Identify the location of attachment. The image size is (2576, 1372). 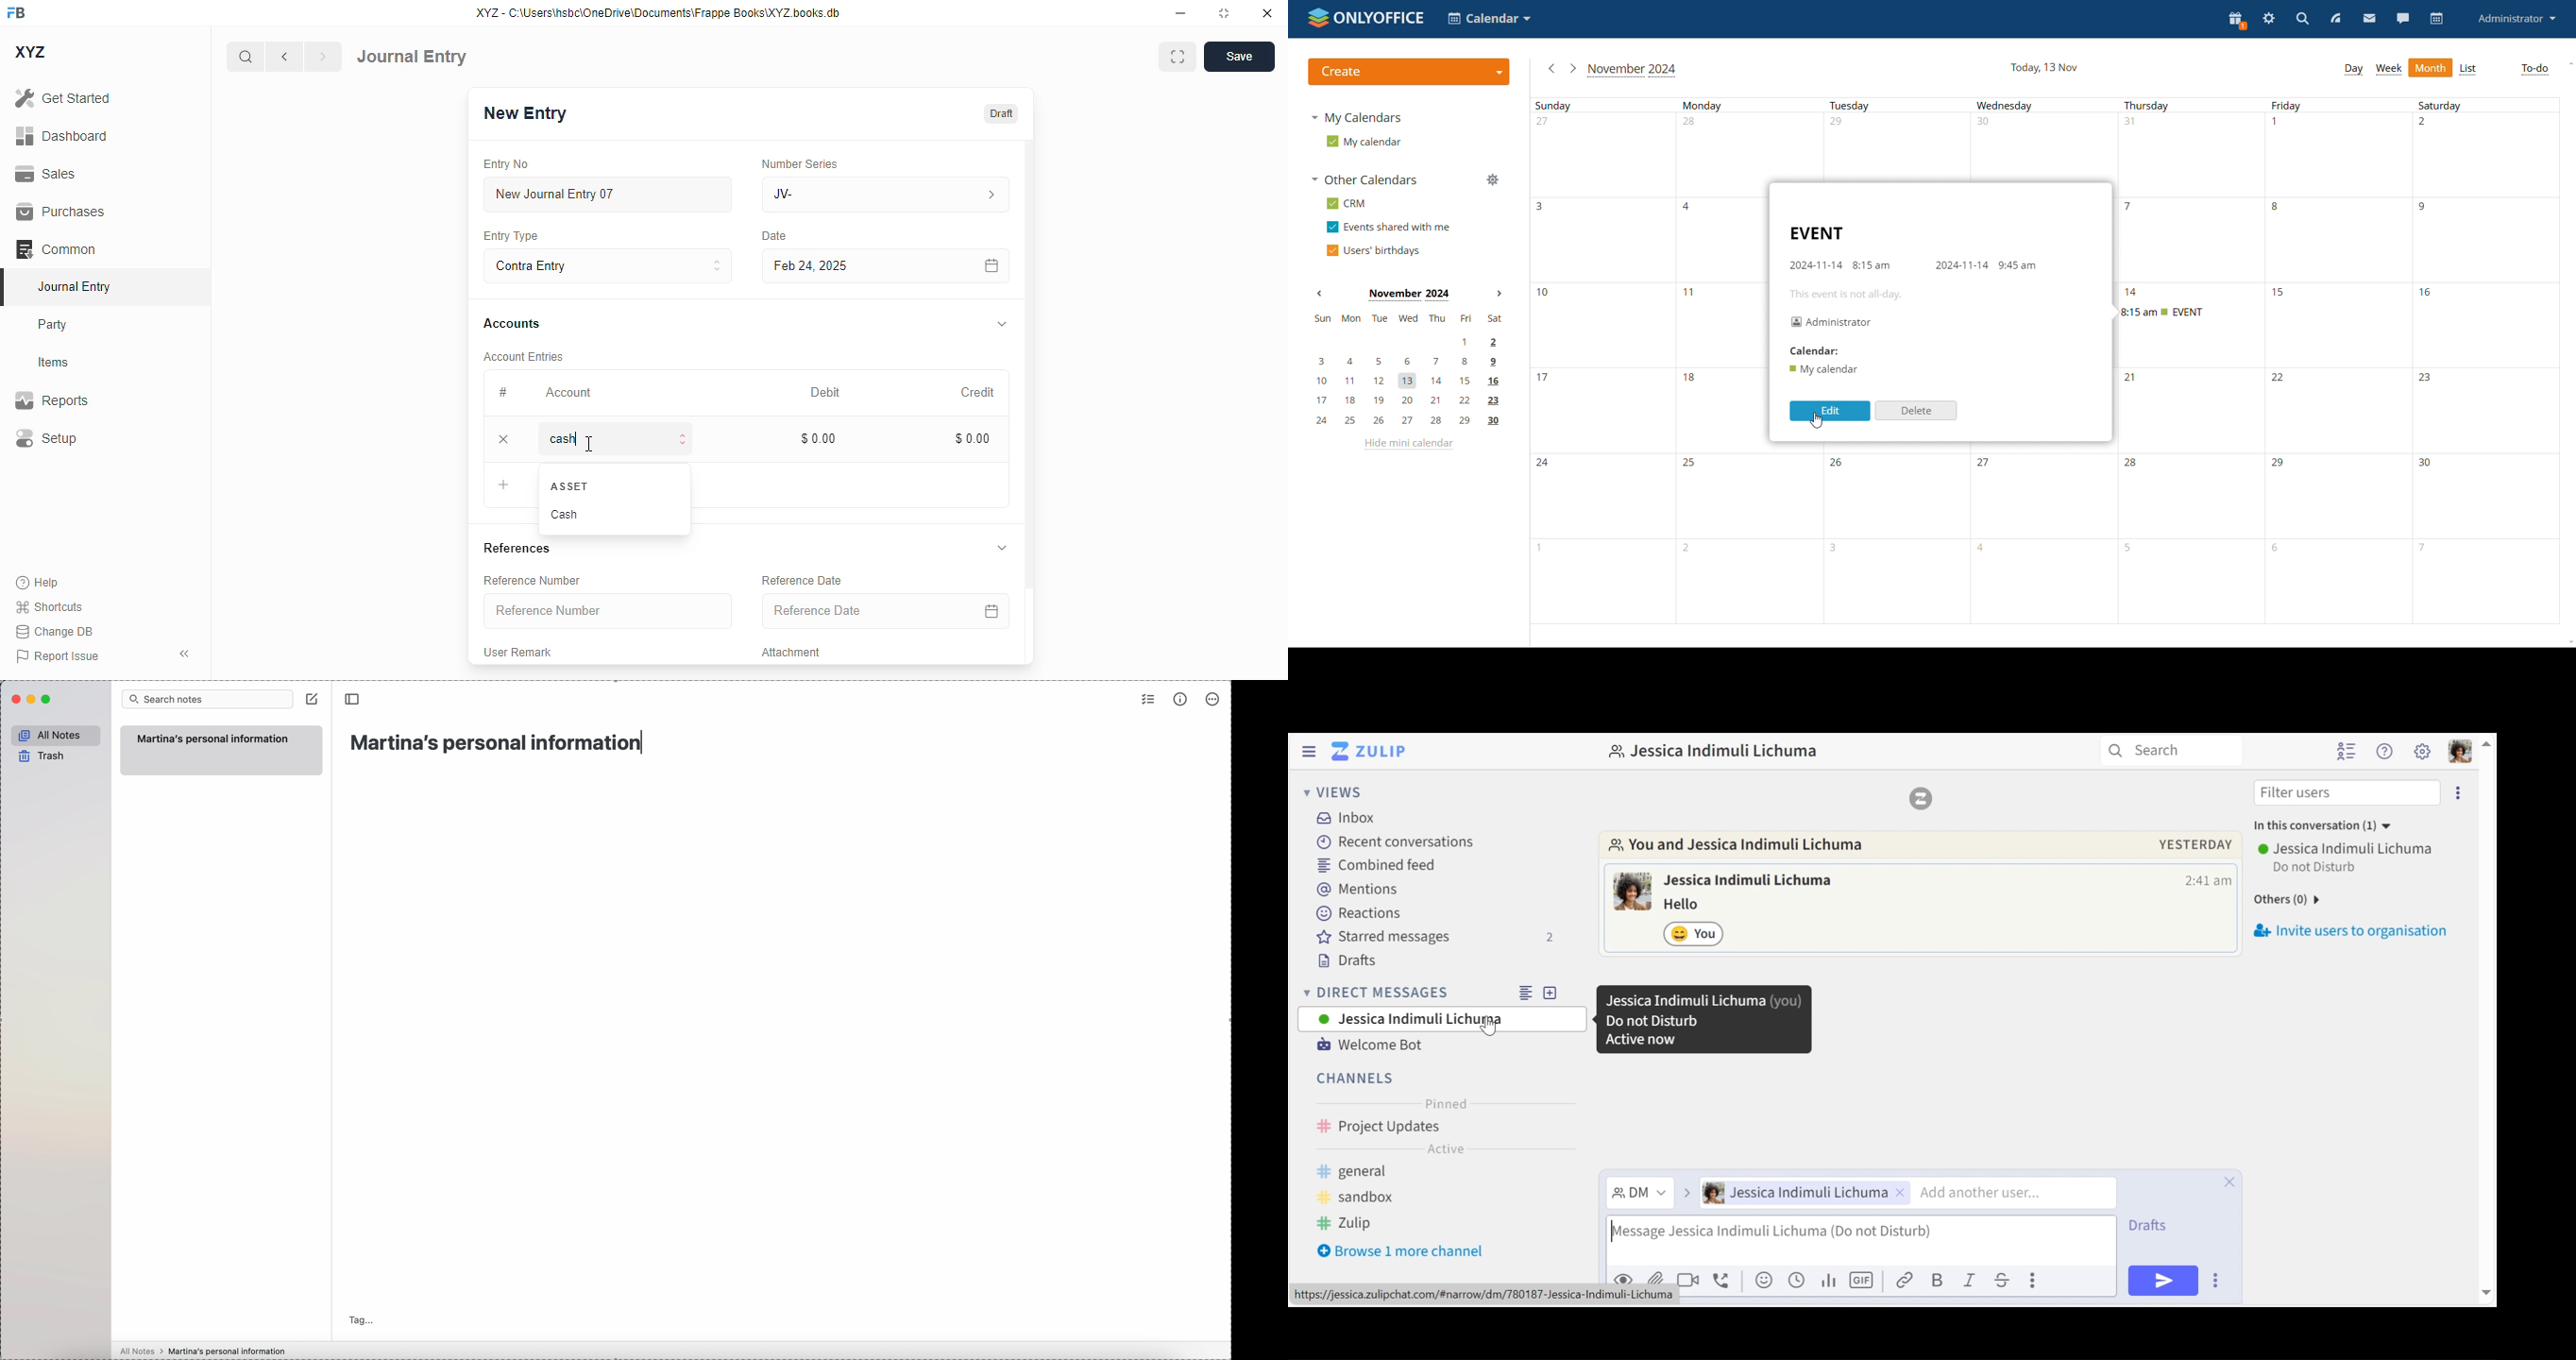
(793, 653).